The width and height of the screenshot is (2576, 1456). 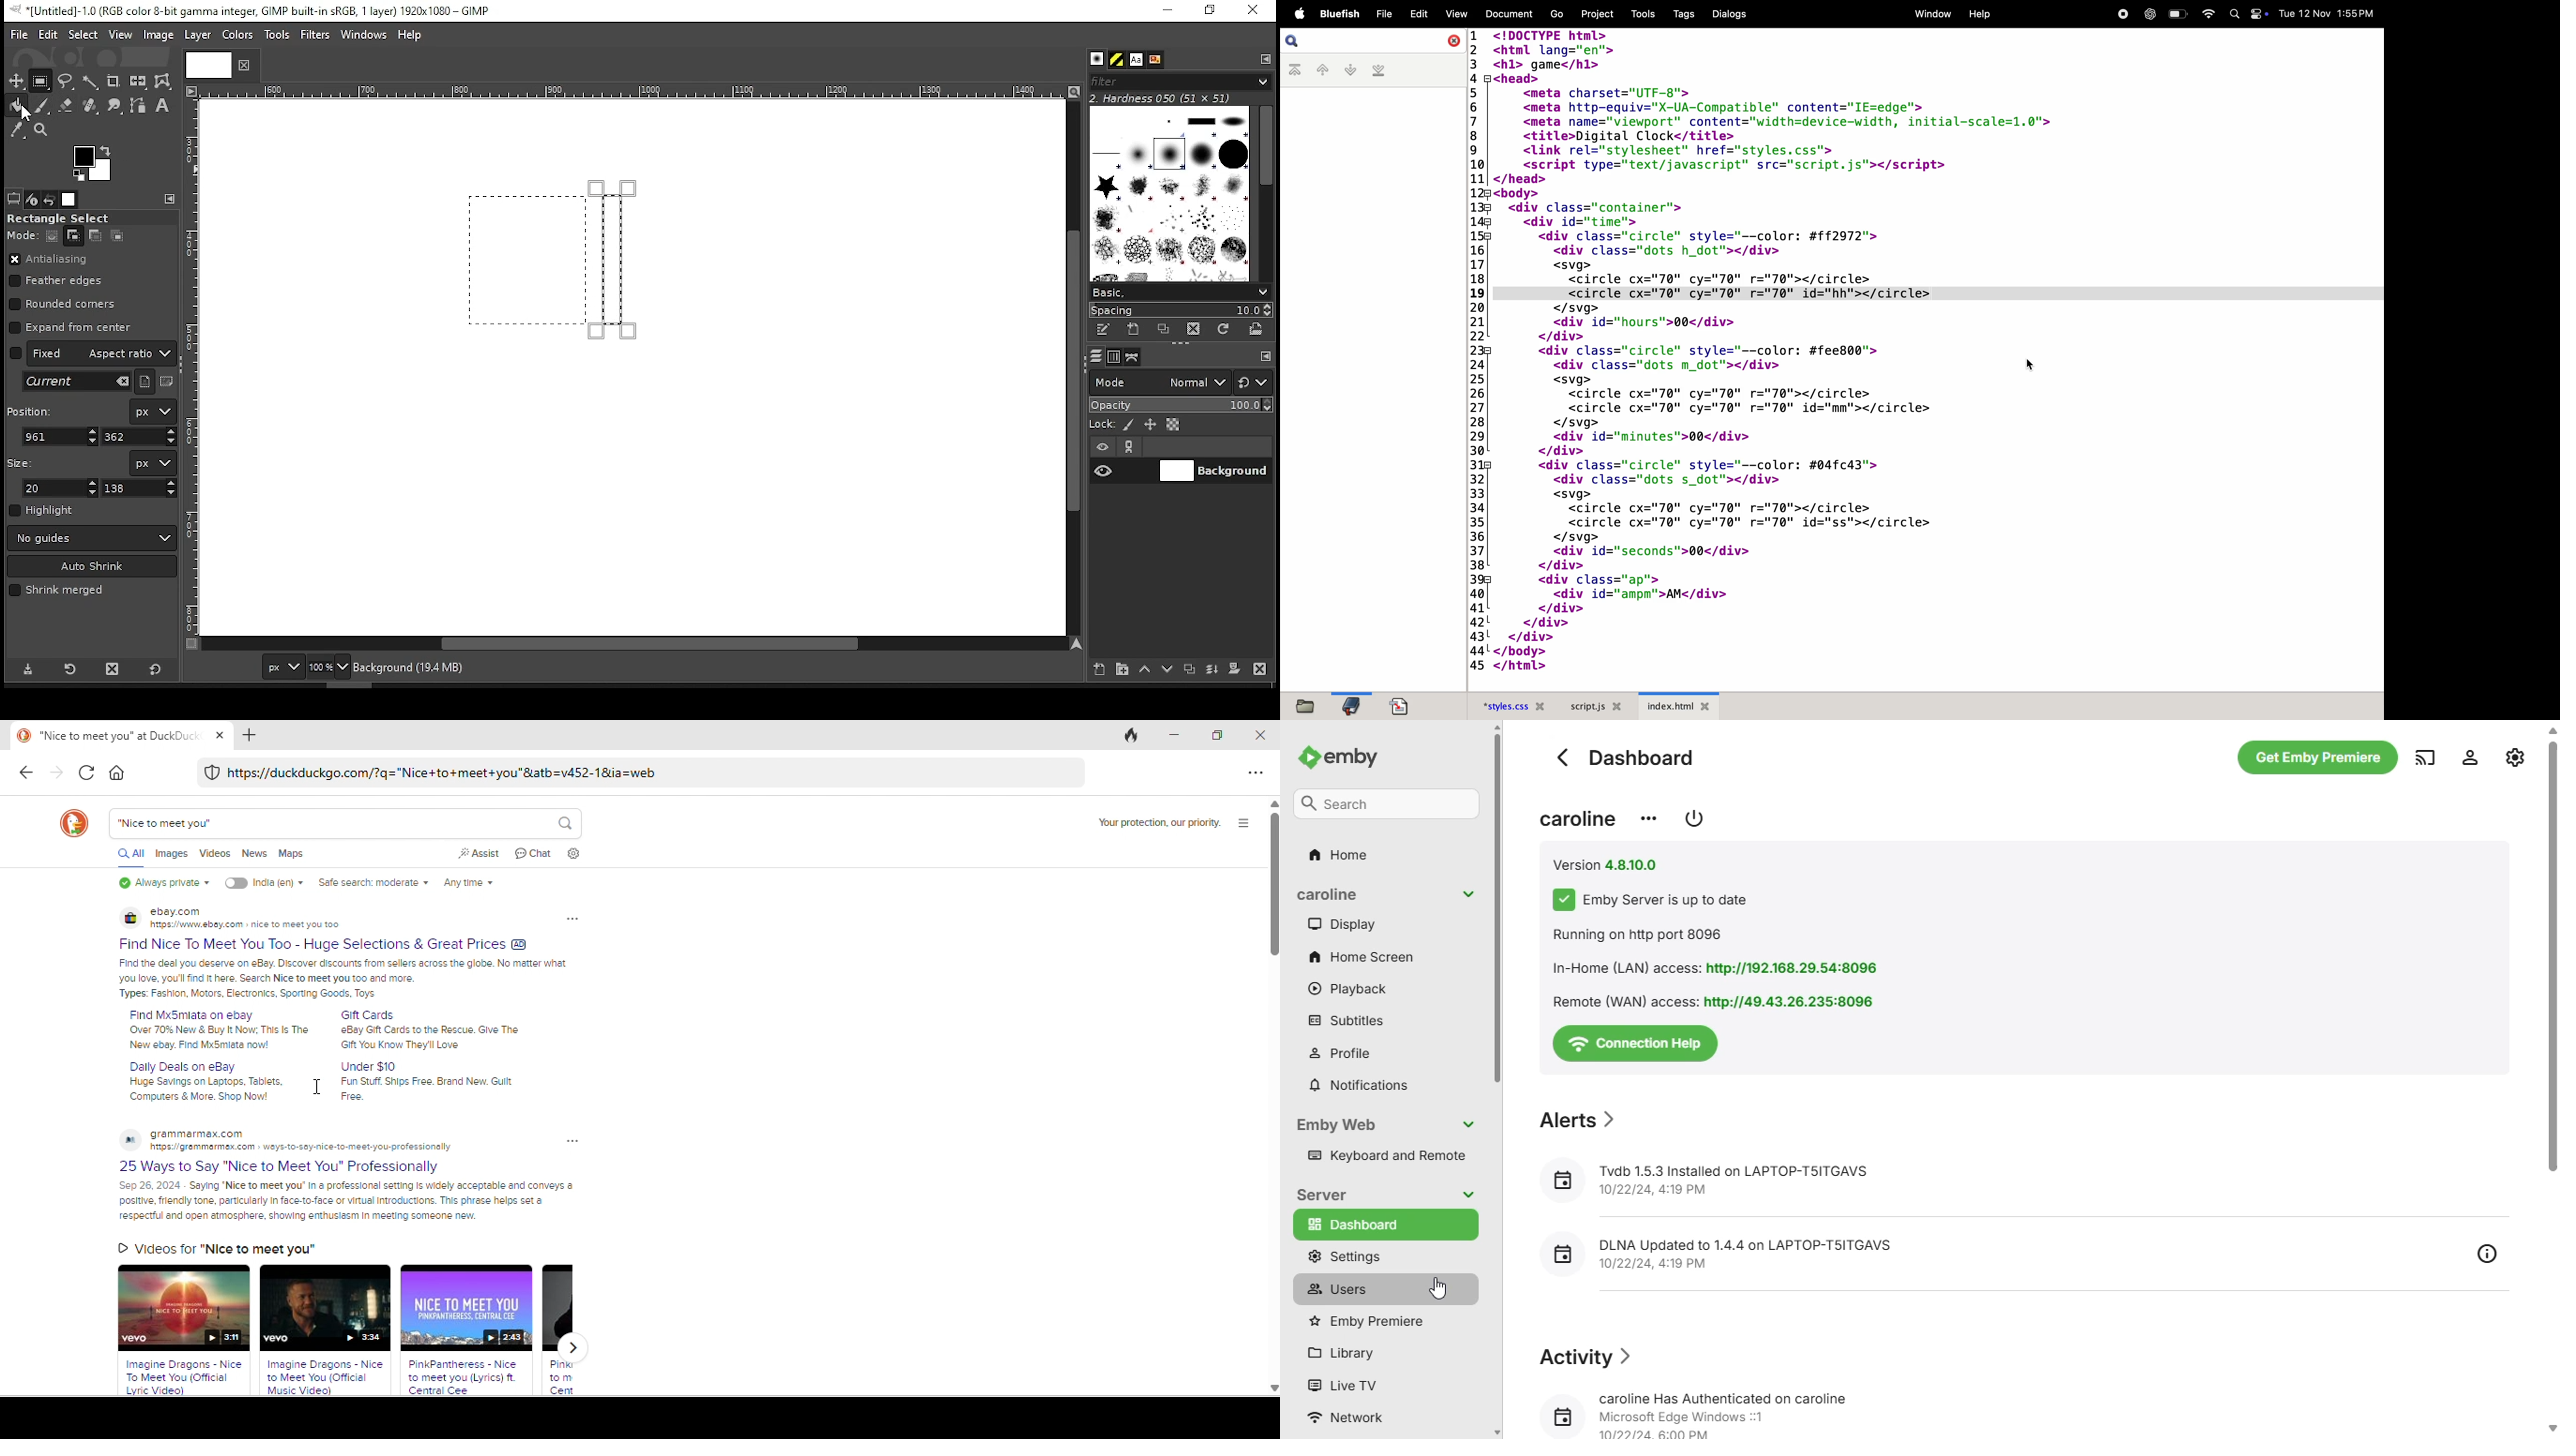 What do you see at coordinates (75, 218) in the screenshot?
I see `rectangle select` at bounding box center [75, 218].